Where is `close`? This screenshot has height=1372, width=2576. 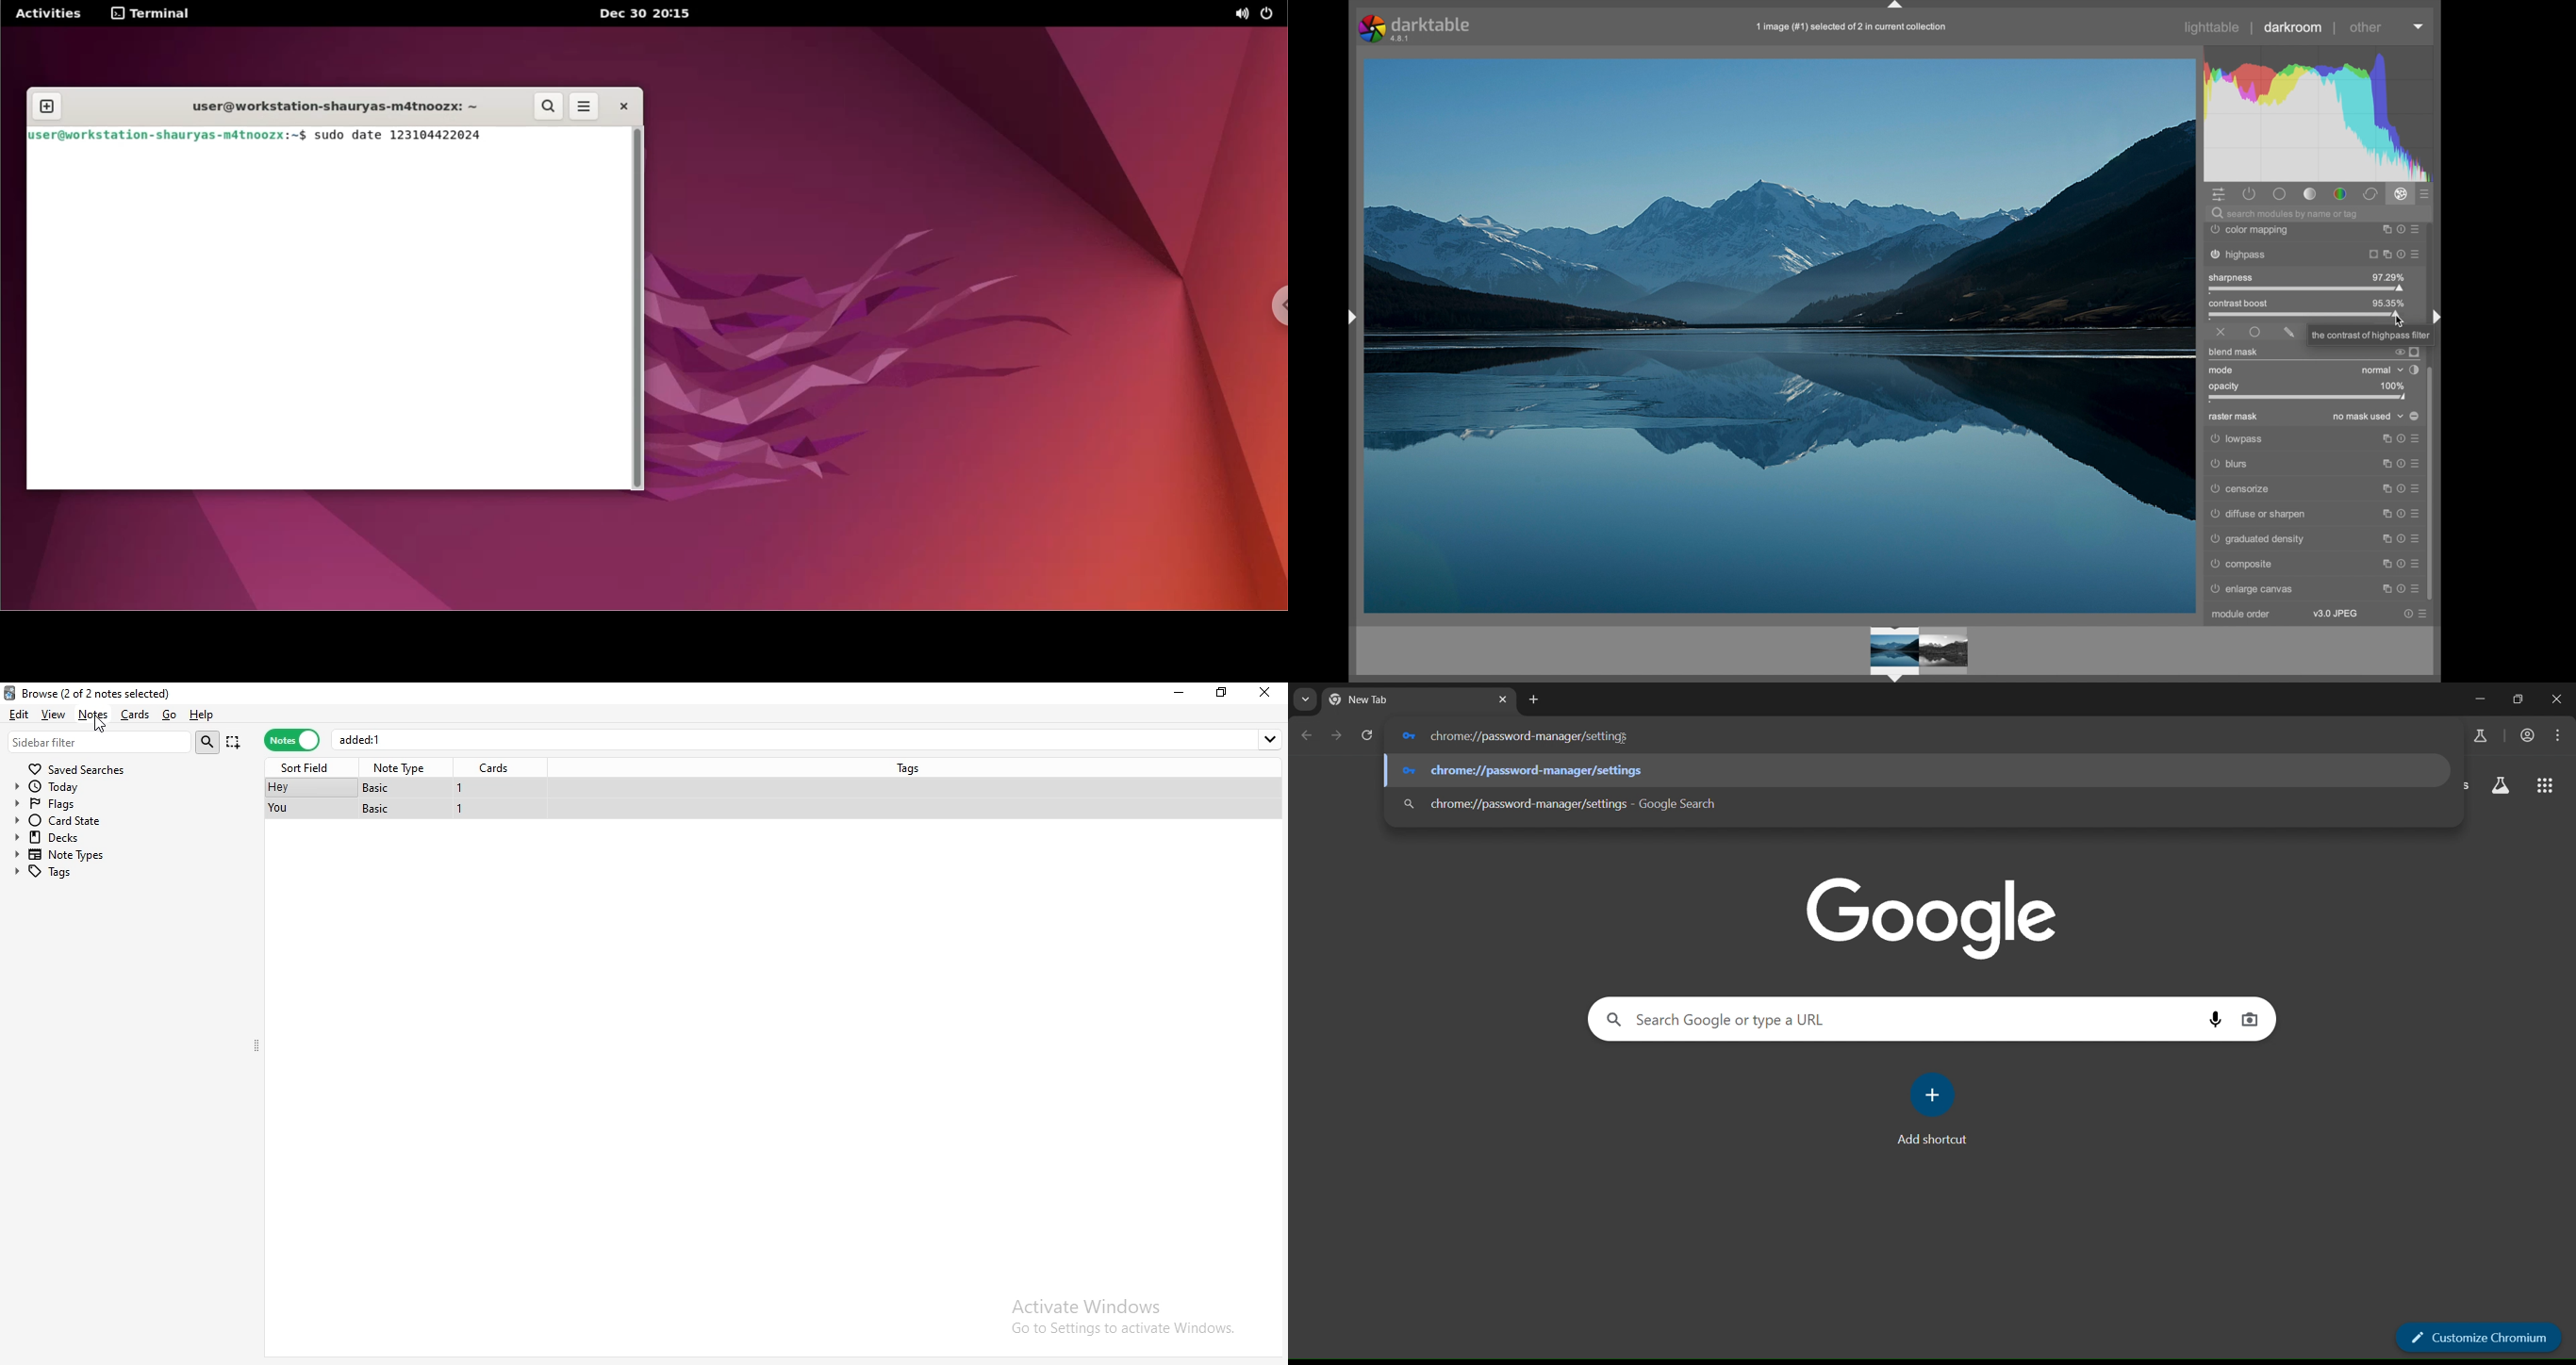 close is located at coordinates (1268, 692).